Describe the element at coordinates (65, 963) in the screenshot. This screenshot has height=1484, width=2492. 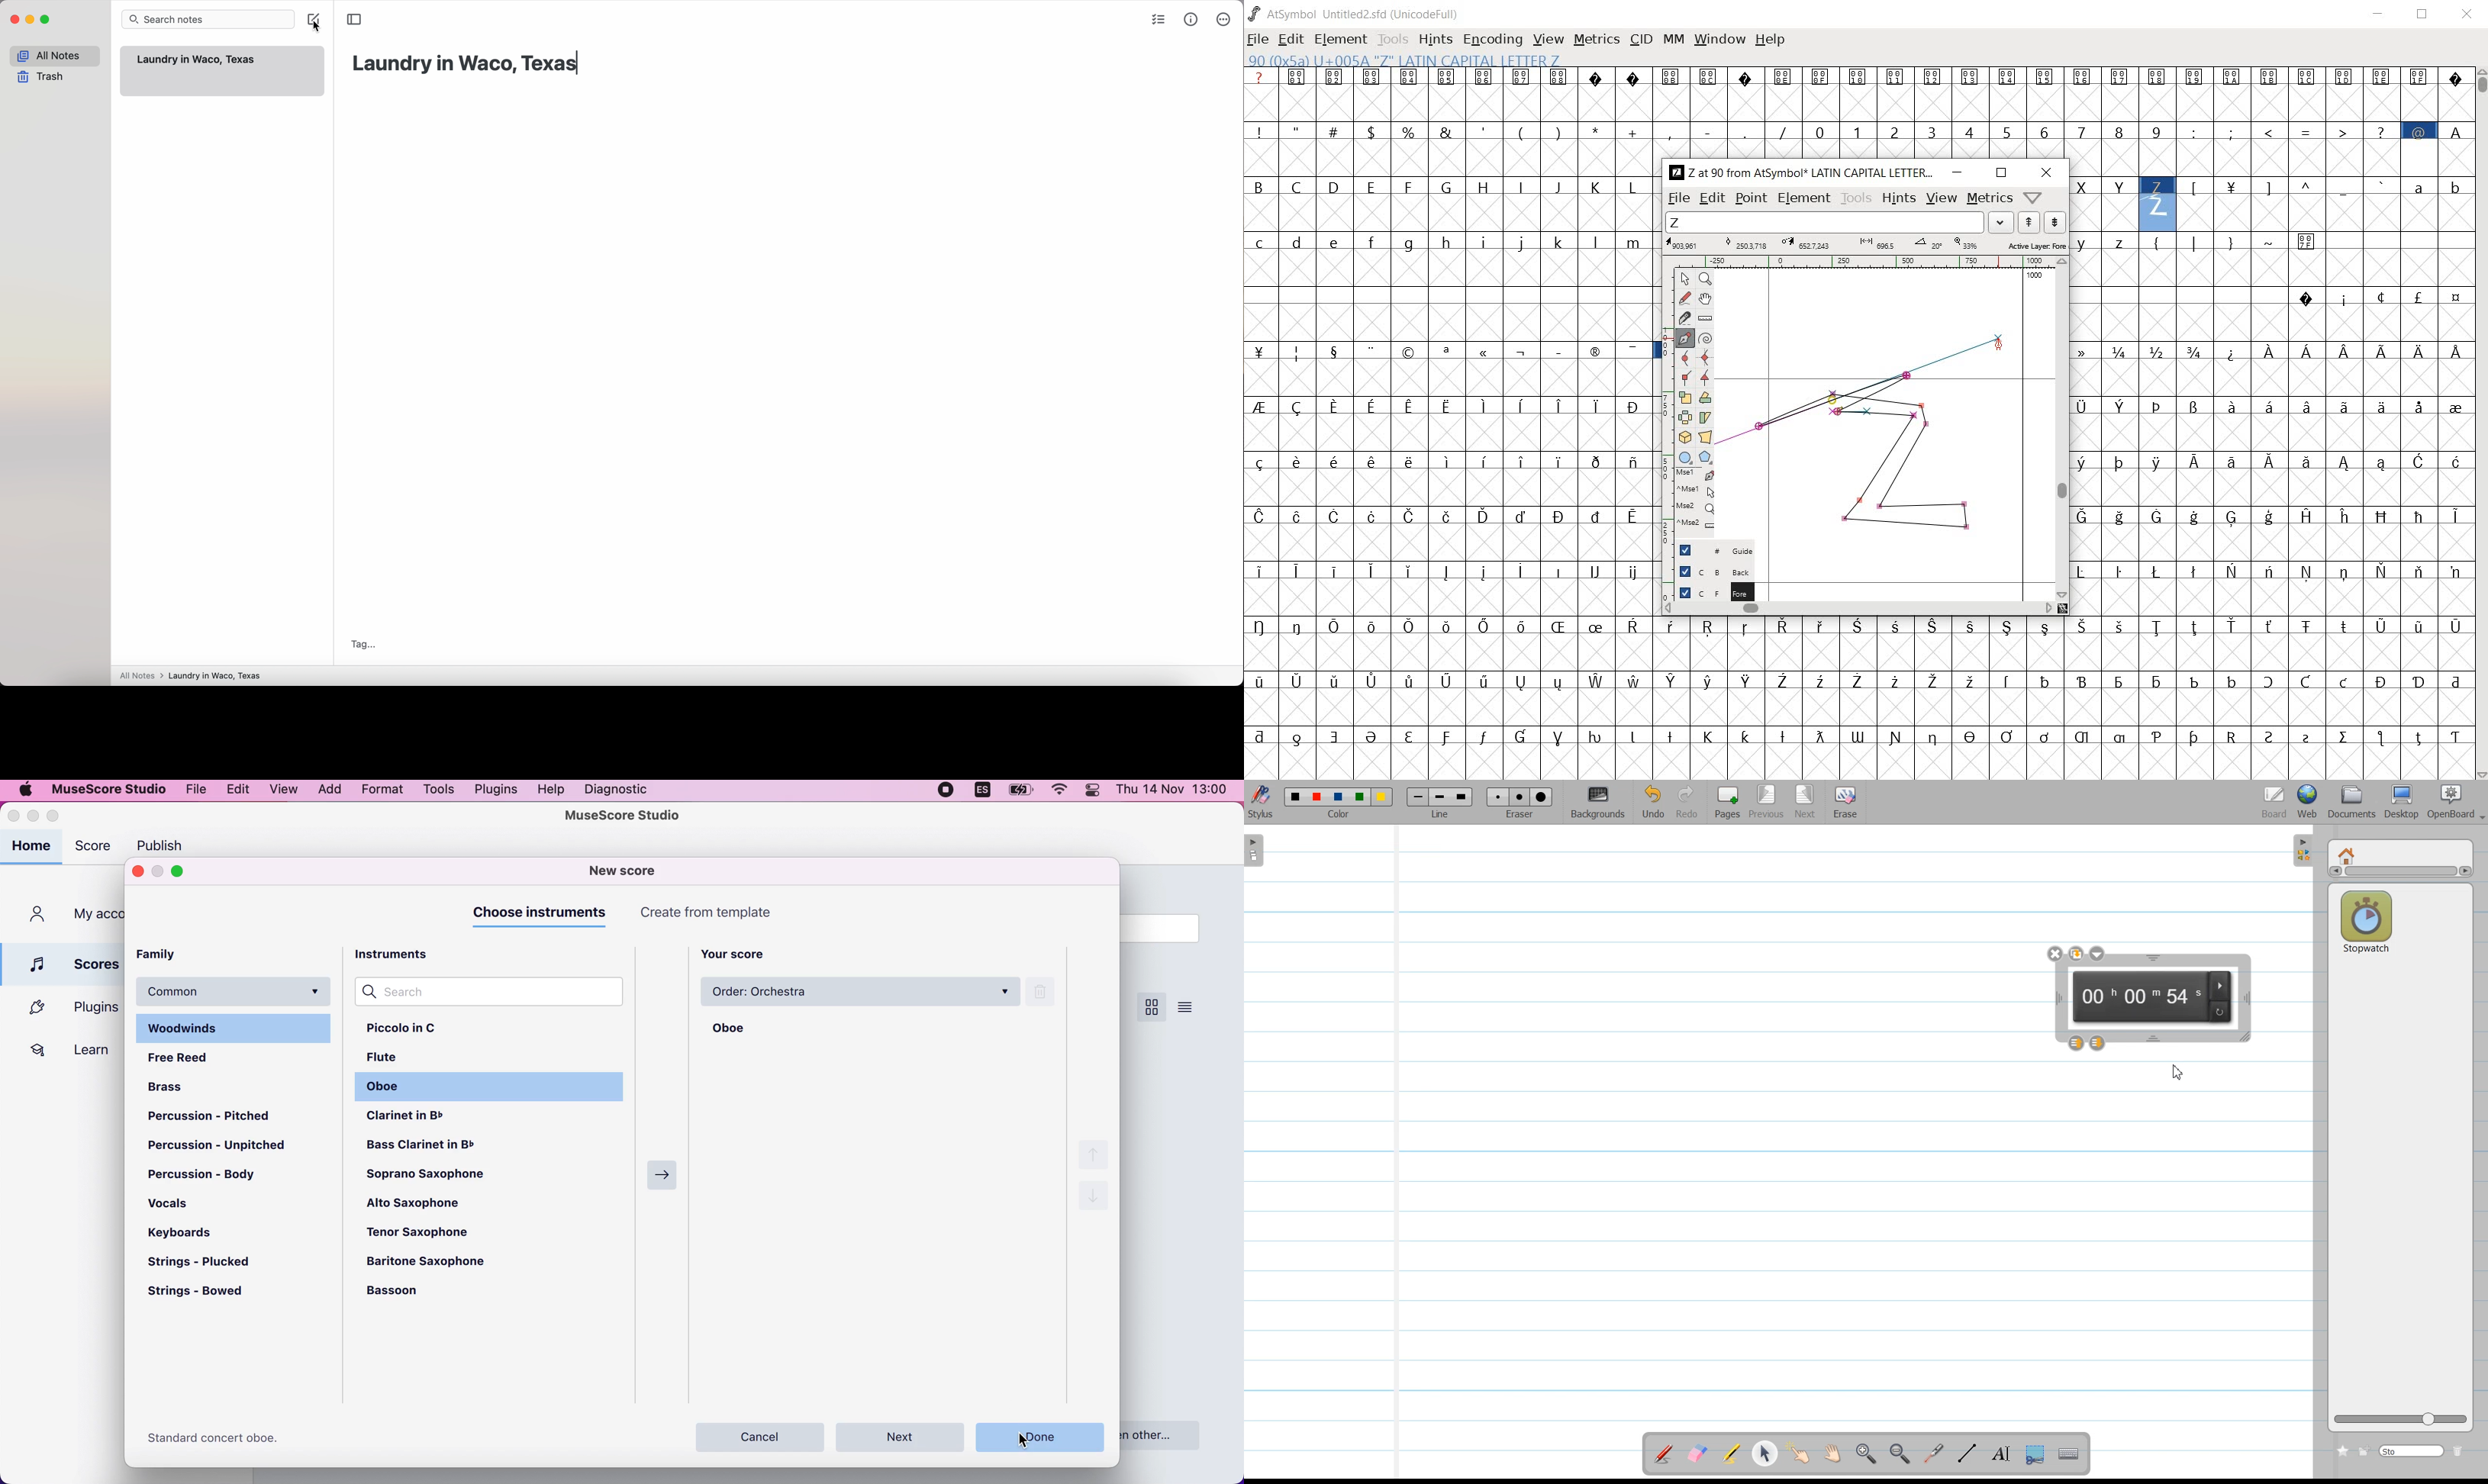
I see `scores` at that location.